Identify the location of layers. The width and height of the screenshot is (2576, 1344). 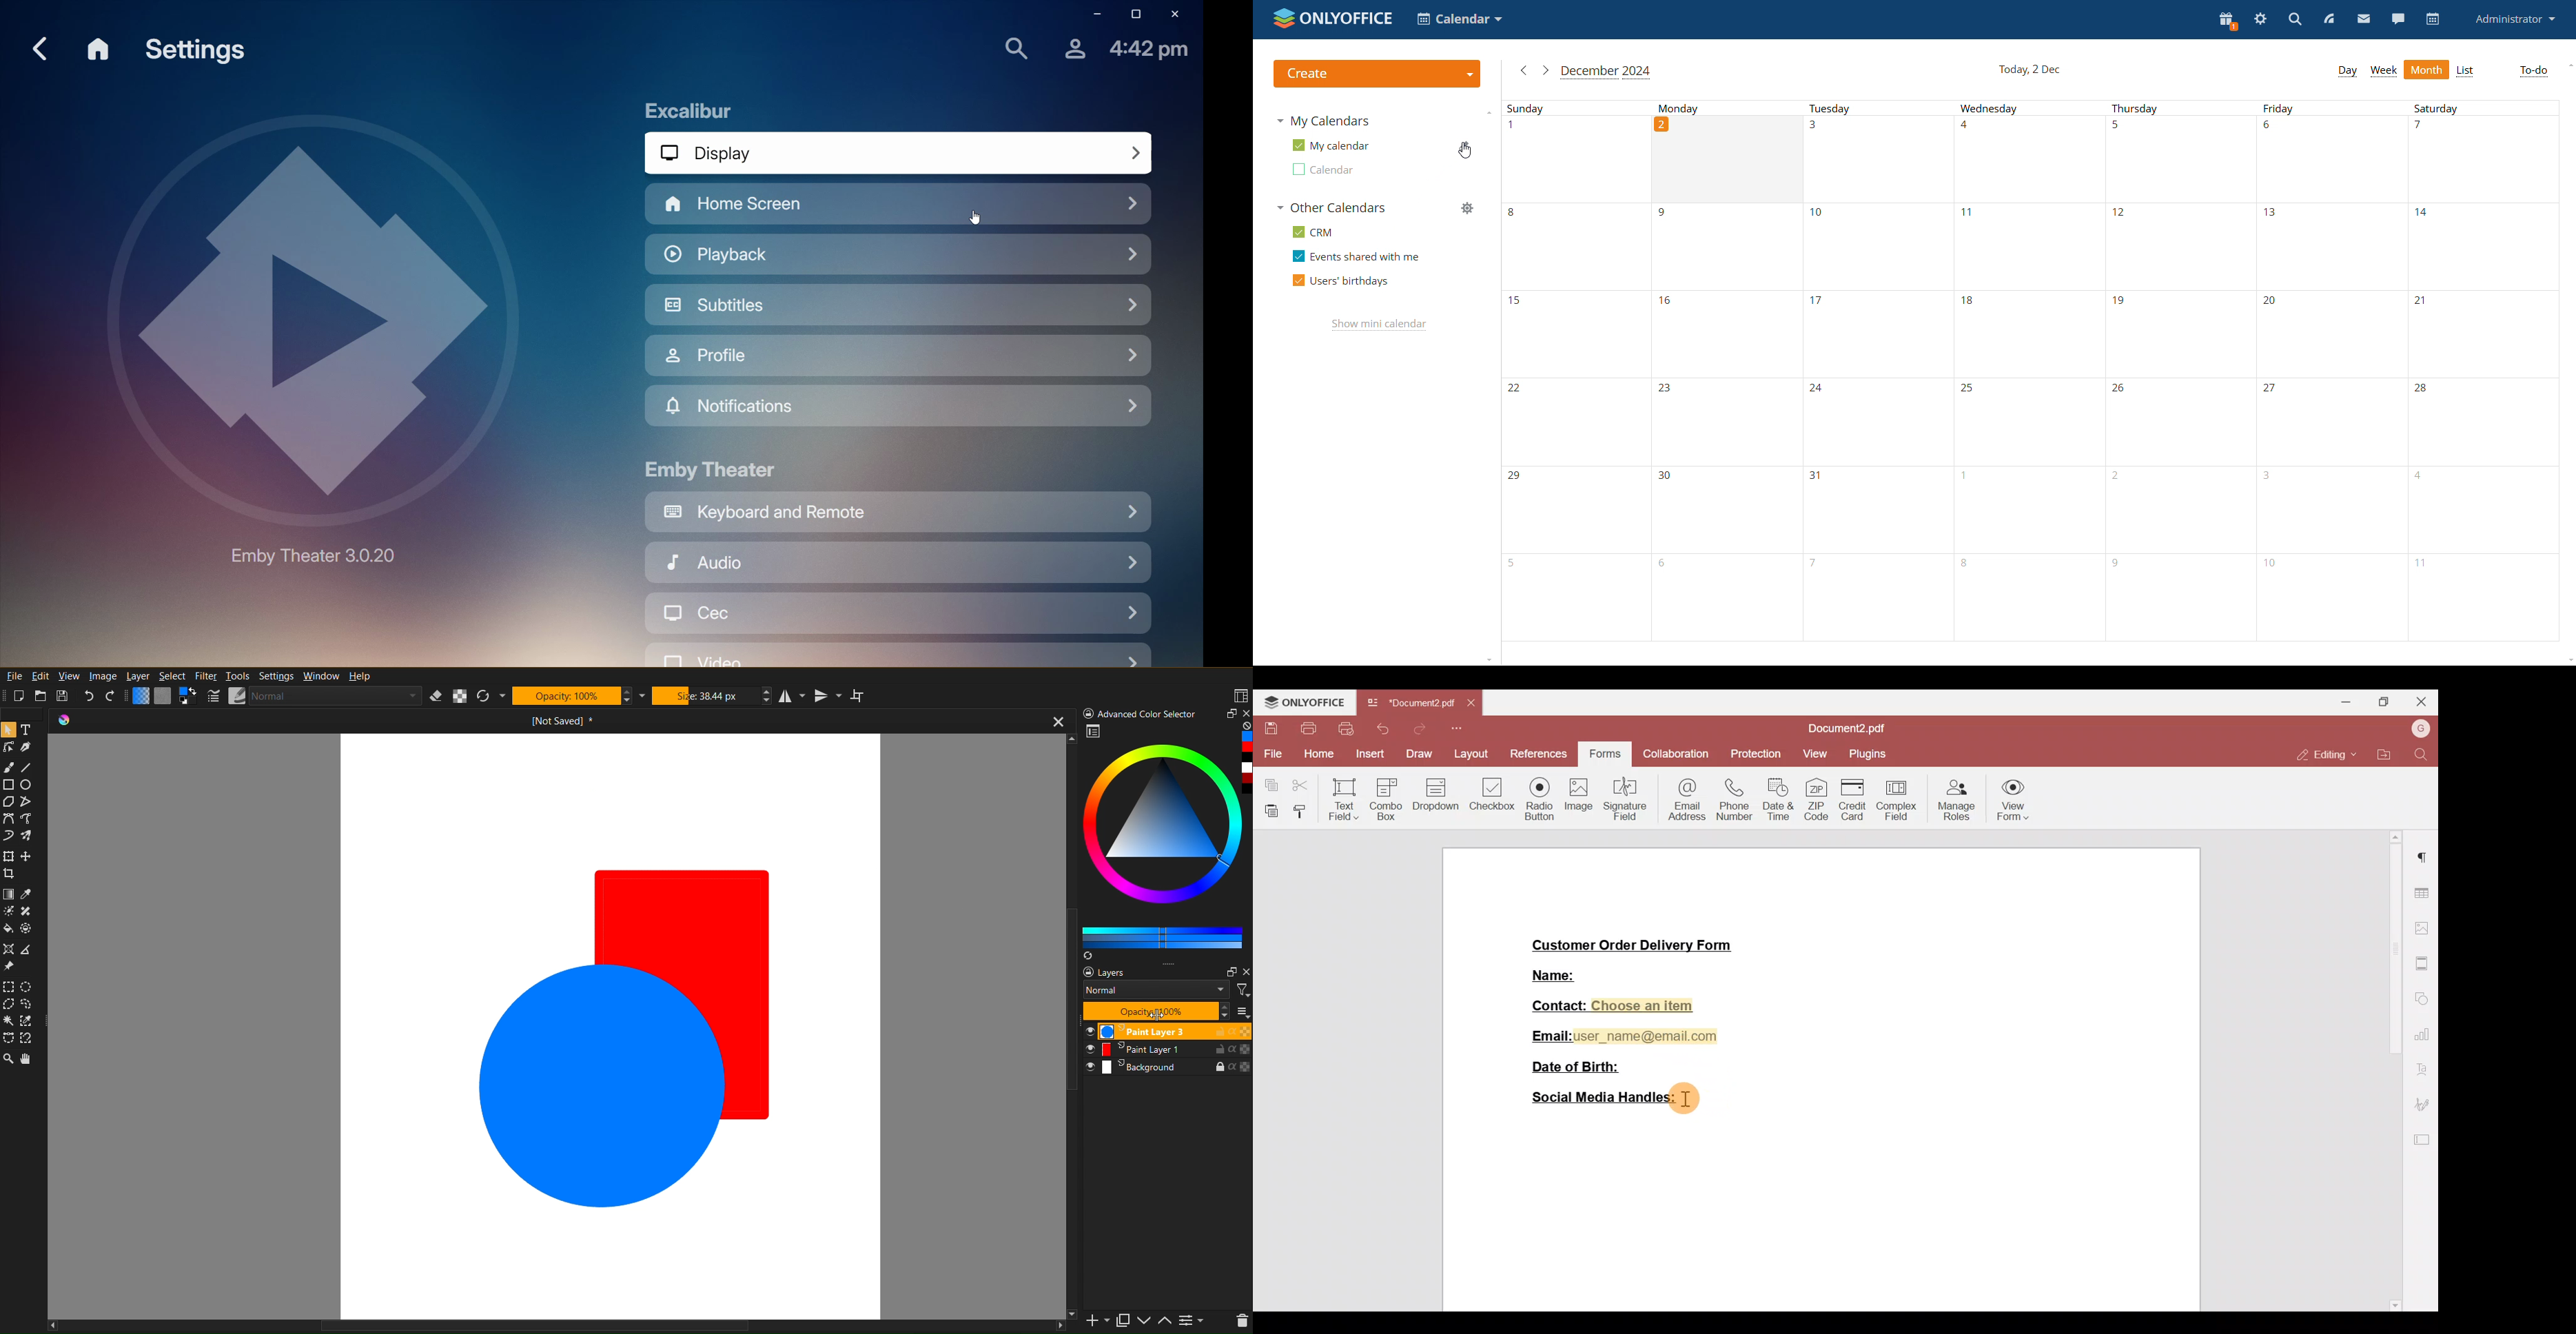
(1108, 971).